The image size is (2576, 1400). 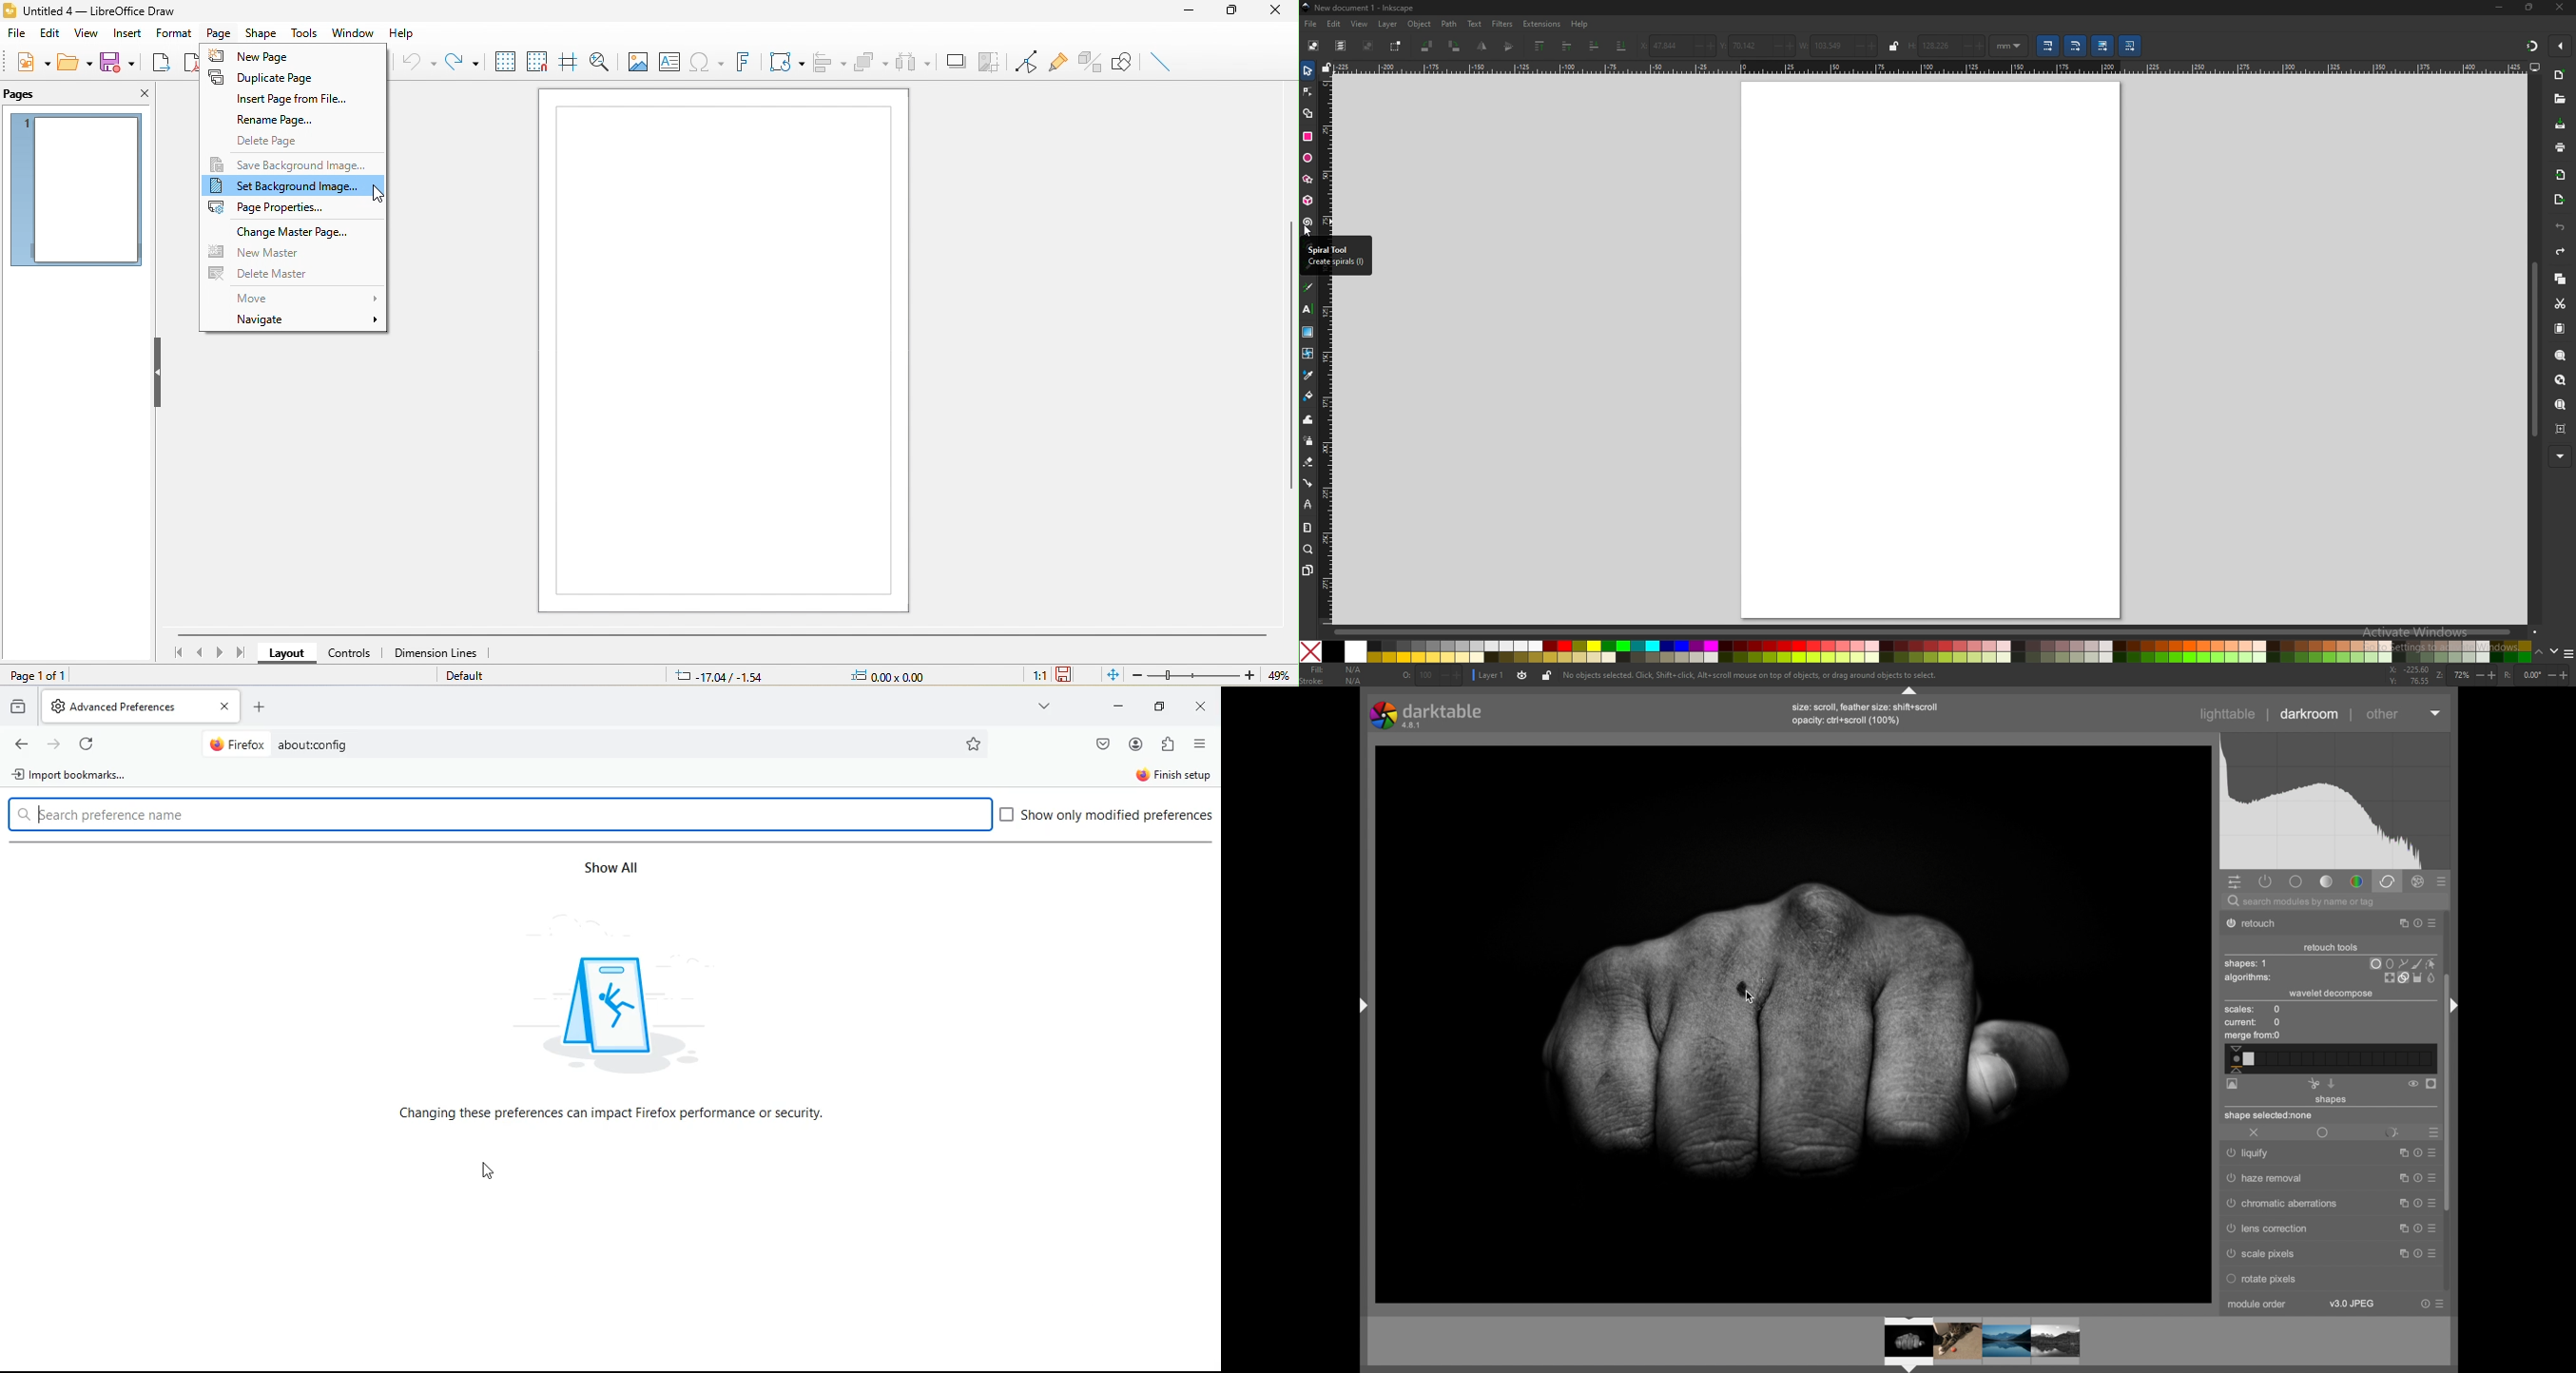 What do you see at coordinates (2296, 881) in the screenshot?
I see `base` at bounding box center [2296, 881].